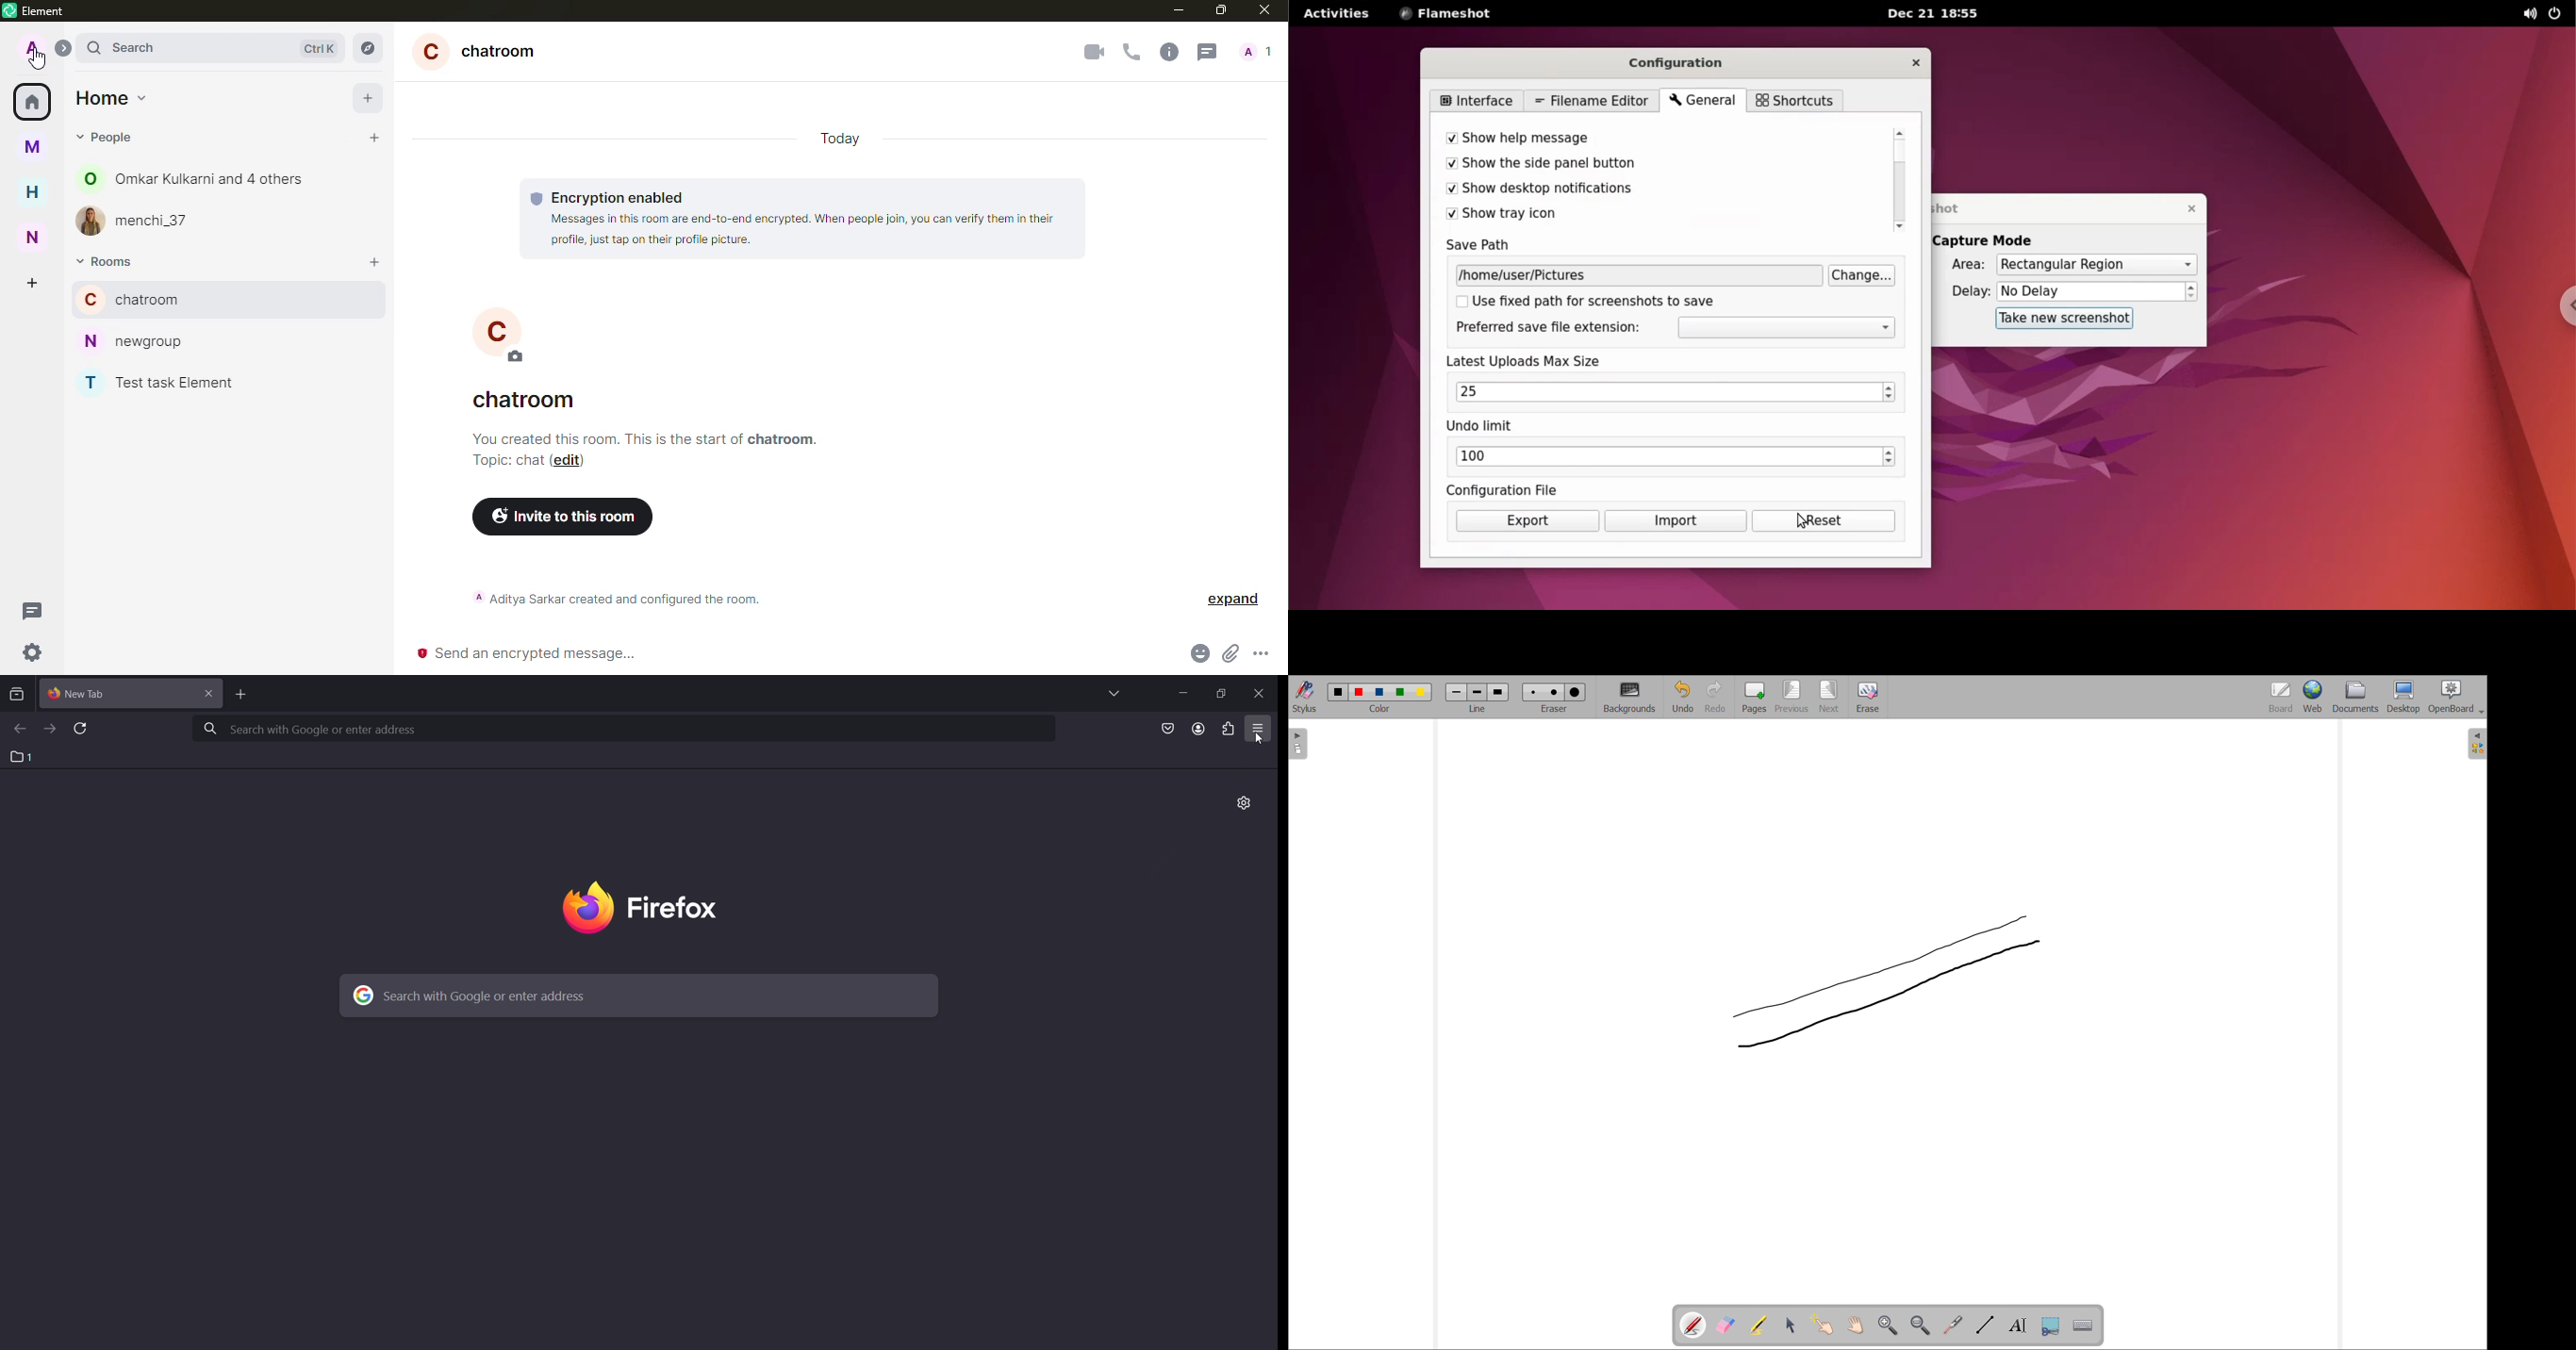 The height and width of the screenshot is (1372, 2576). I want to click on video call, so click(1092, 51).